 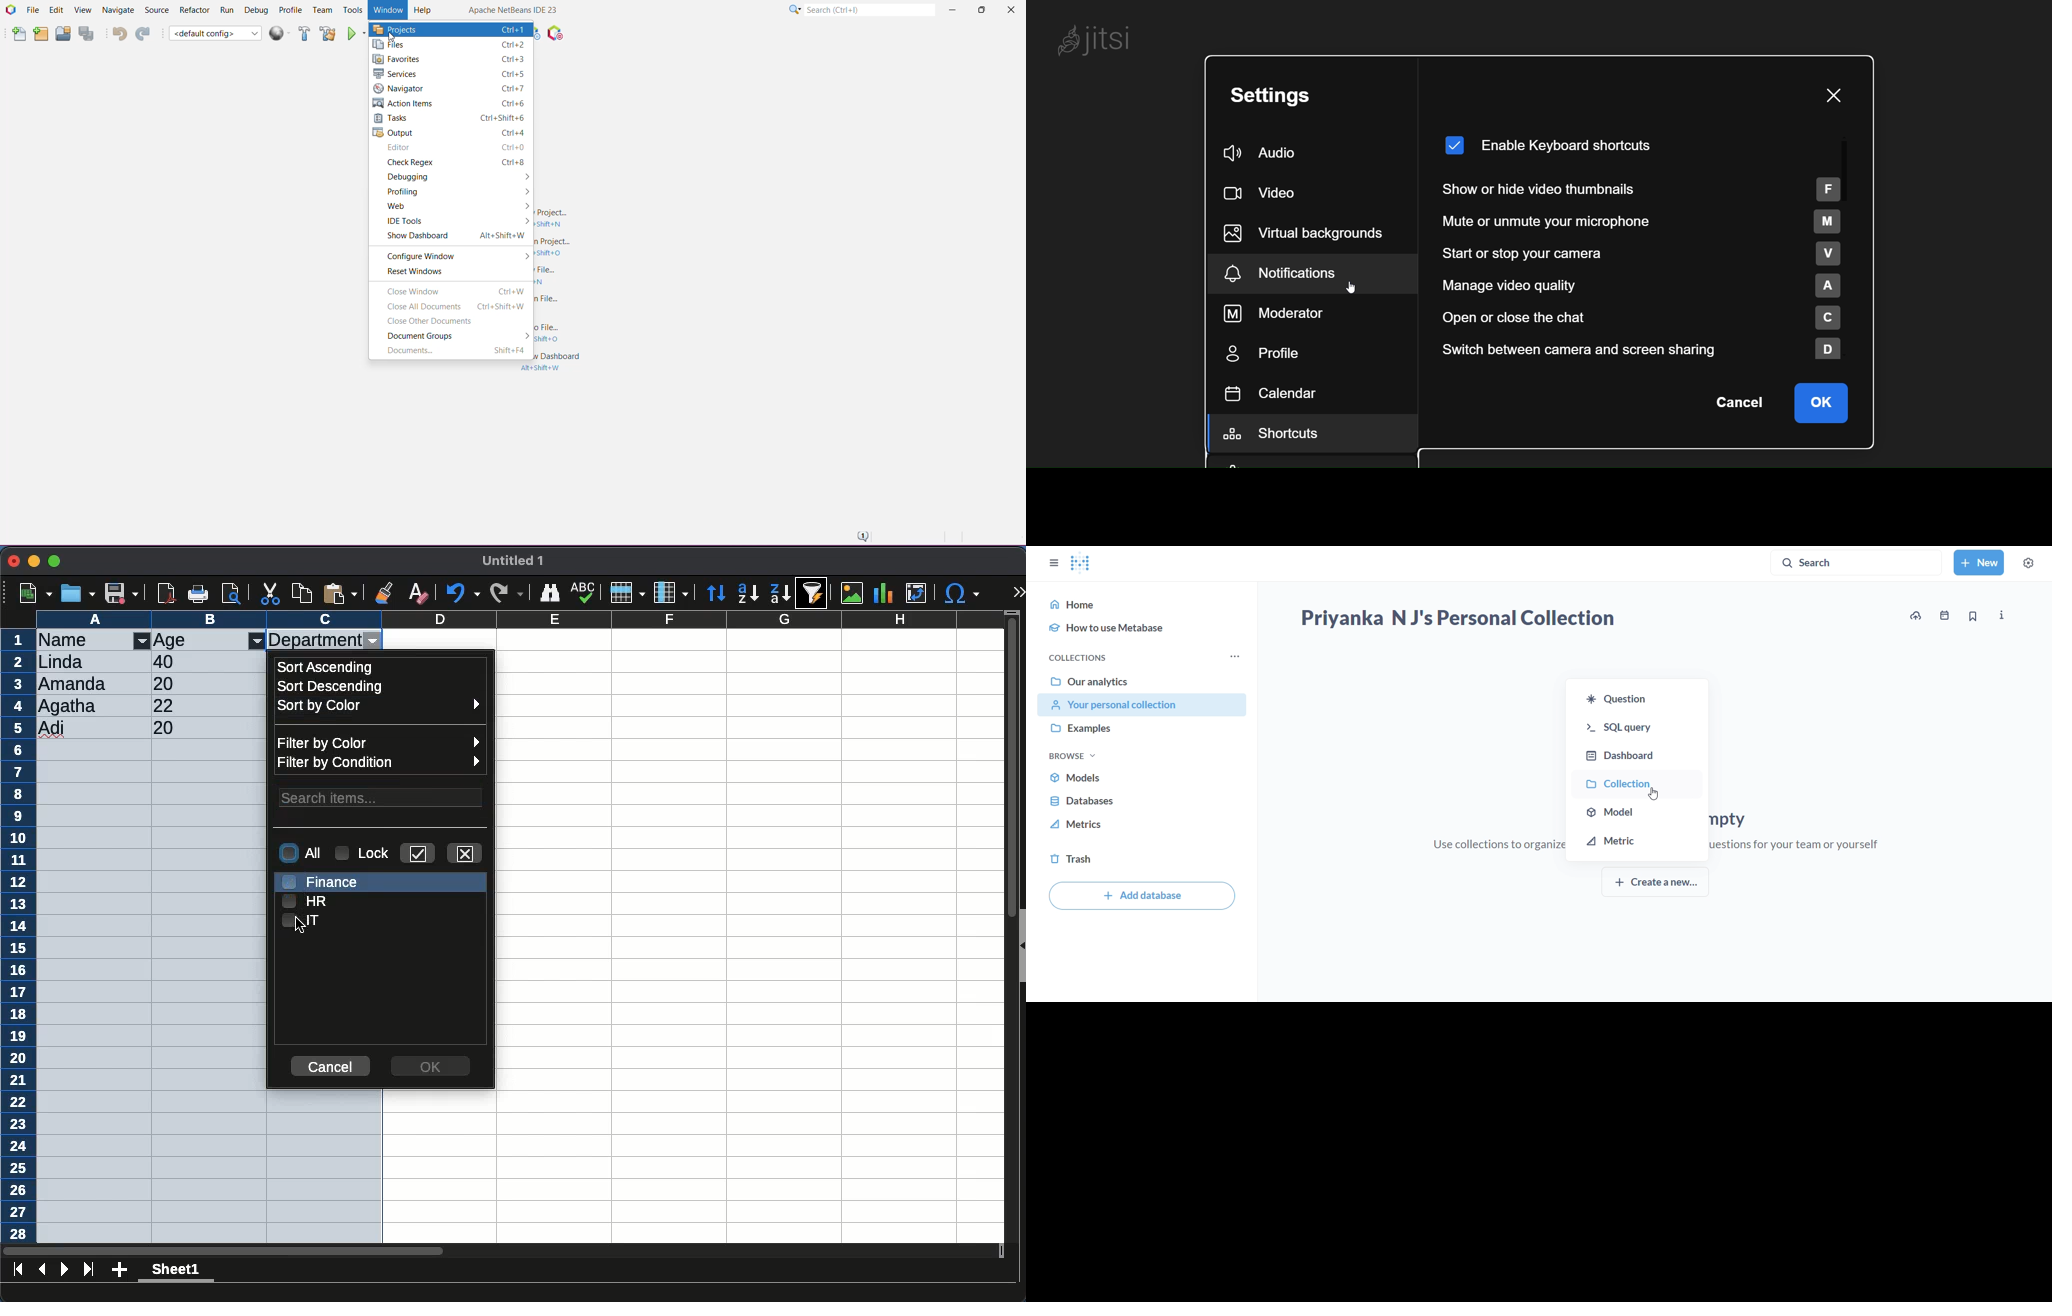 I want to click on amanda, so click(x=74, y=683).